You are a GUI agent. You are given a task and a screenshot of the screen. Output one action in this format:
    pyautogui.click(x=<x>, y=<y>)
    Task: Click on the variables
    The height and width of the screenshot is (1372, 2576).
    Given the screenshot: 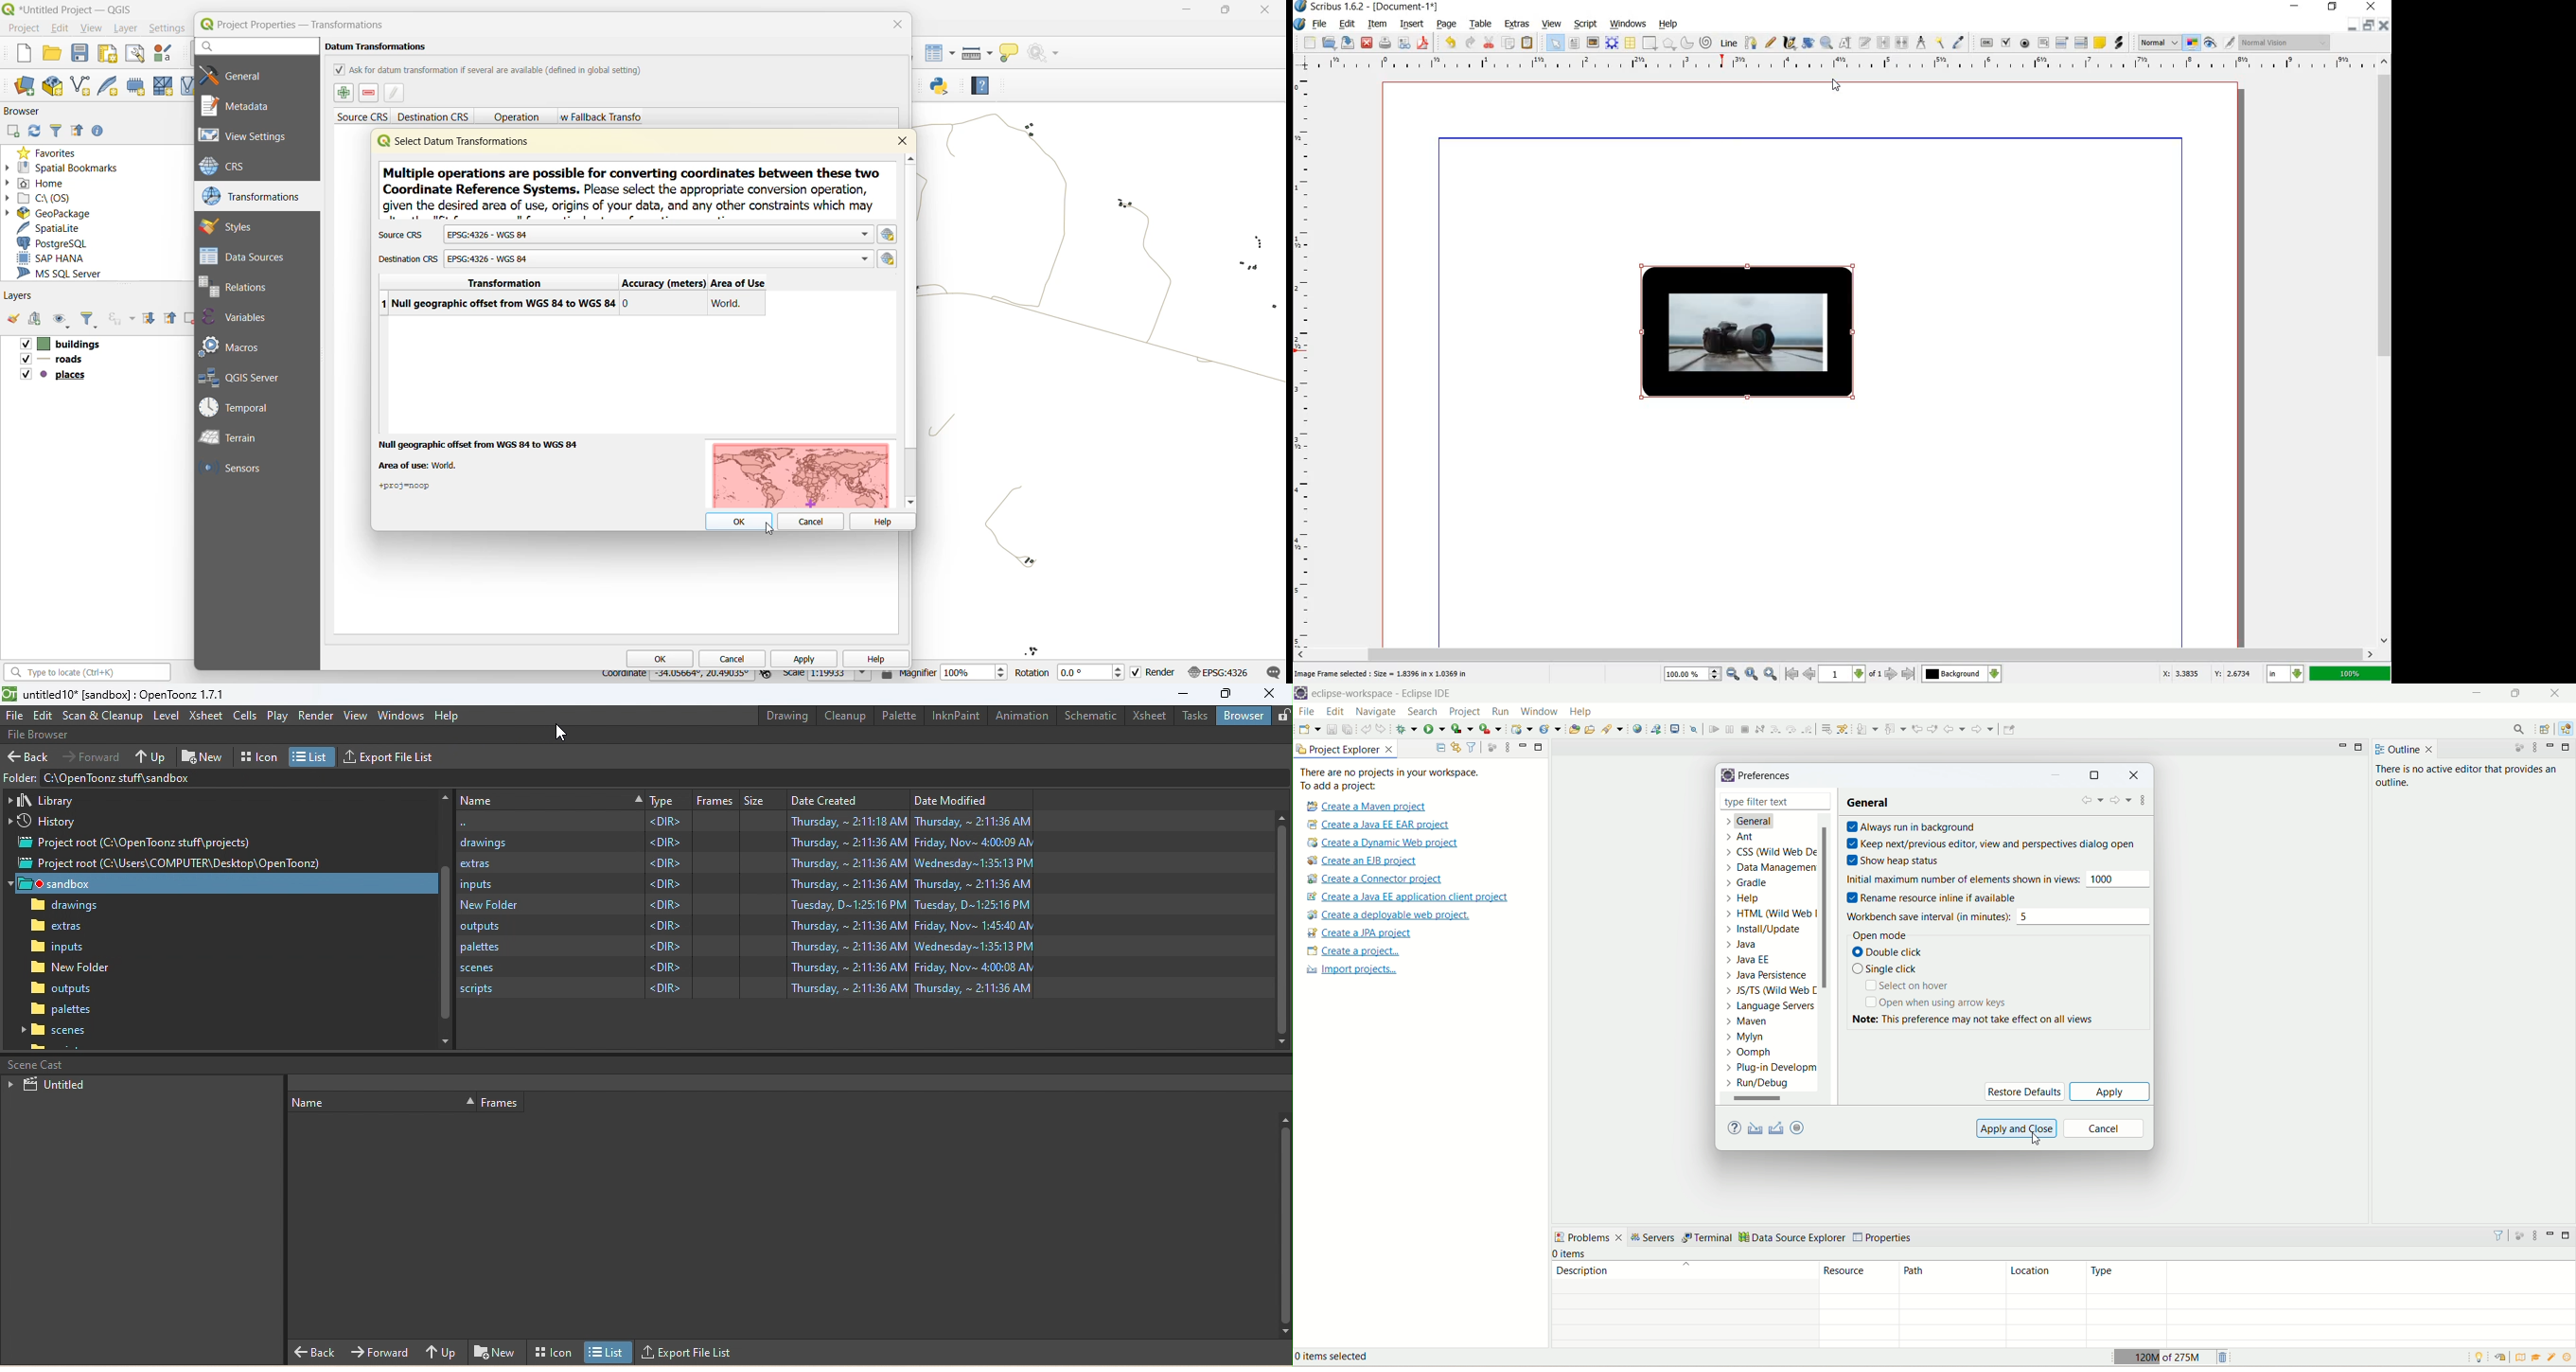 What is the action you would take?
    pyautogui.click(x=245, y=318)
    